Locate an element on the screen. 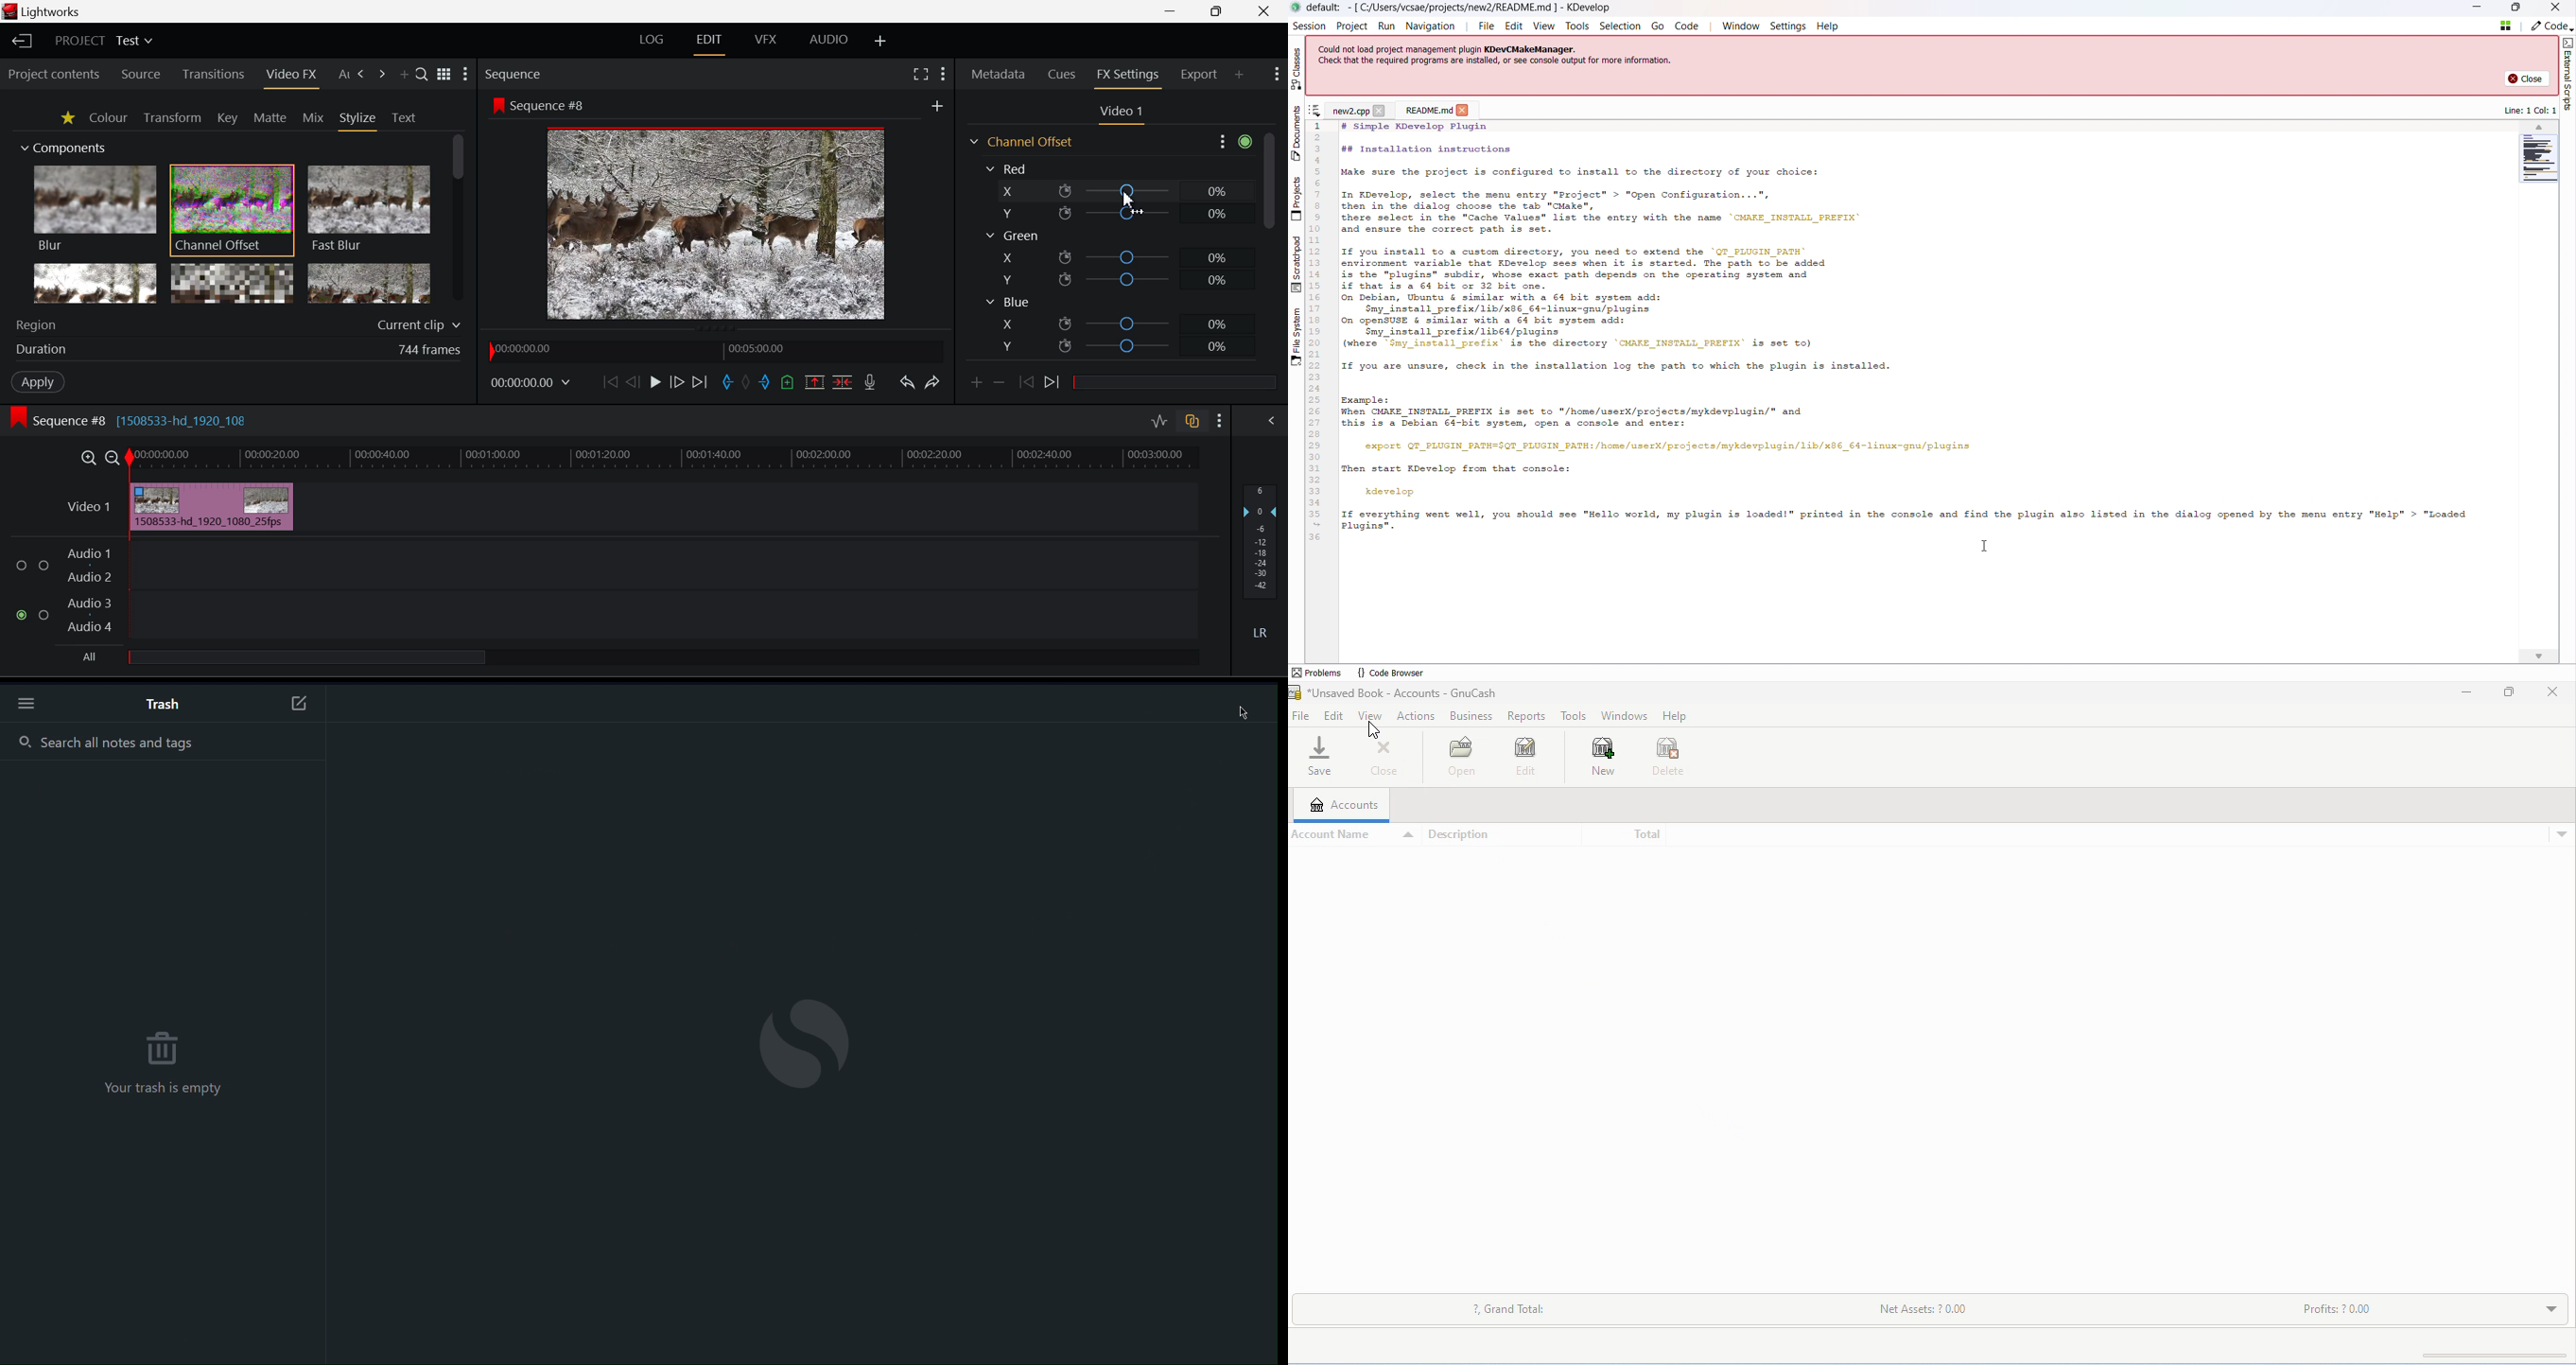 The height and width of the screenshot is (1372, 2576). Sequence Editing Level is located at coordinates (56, 423).